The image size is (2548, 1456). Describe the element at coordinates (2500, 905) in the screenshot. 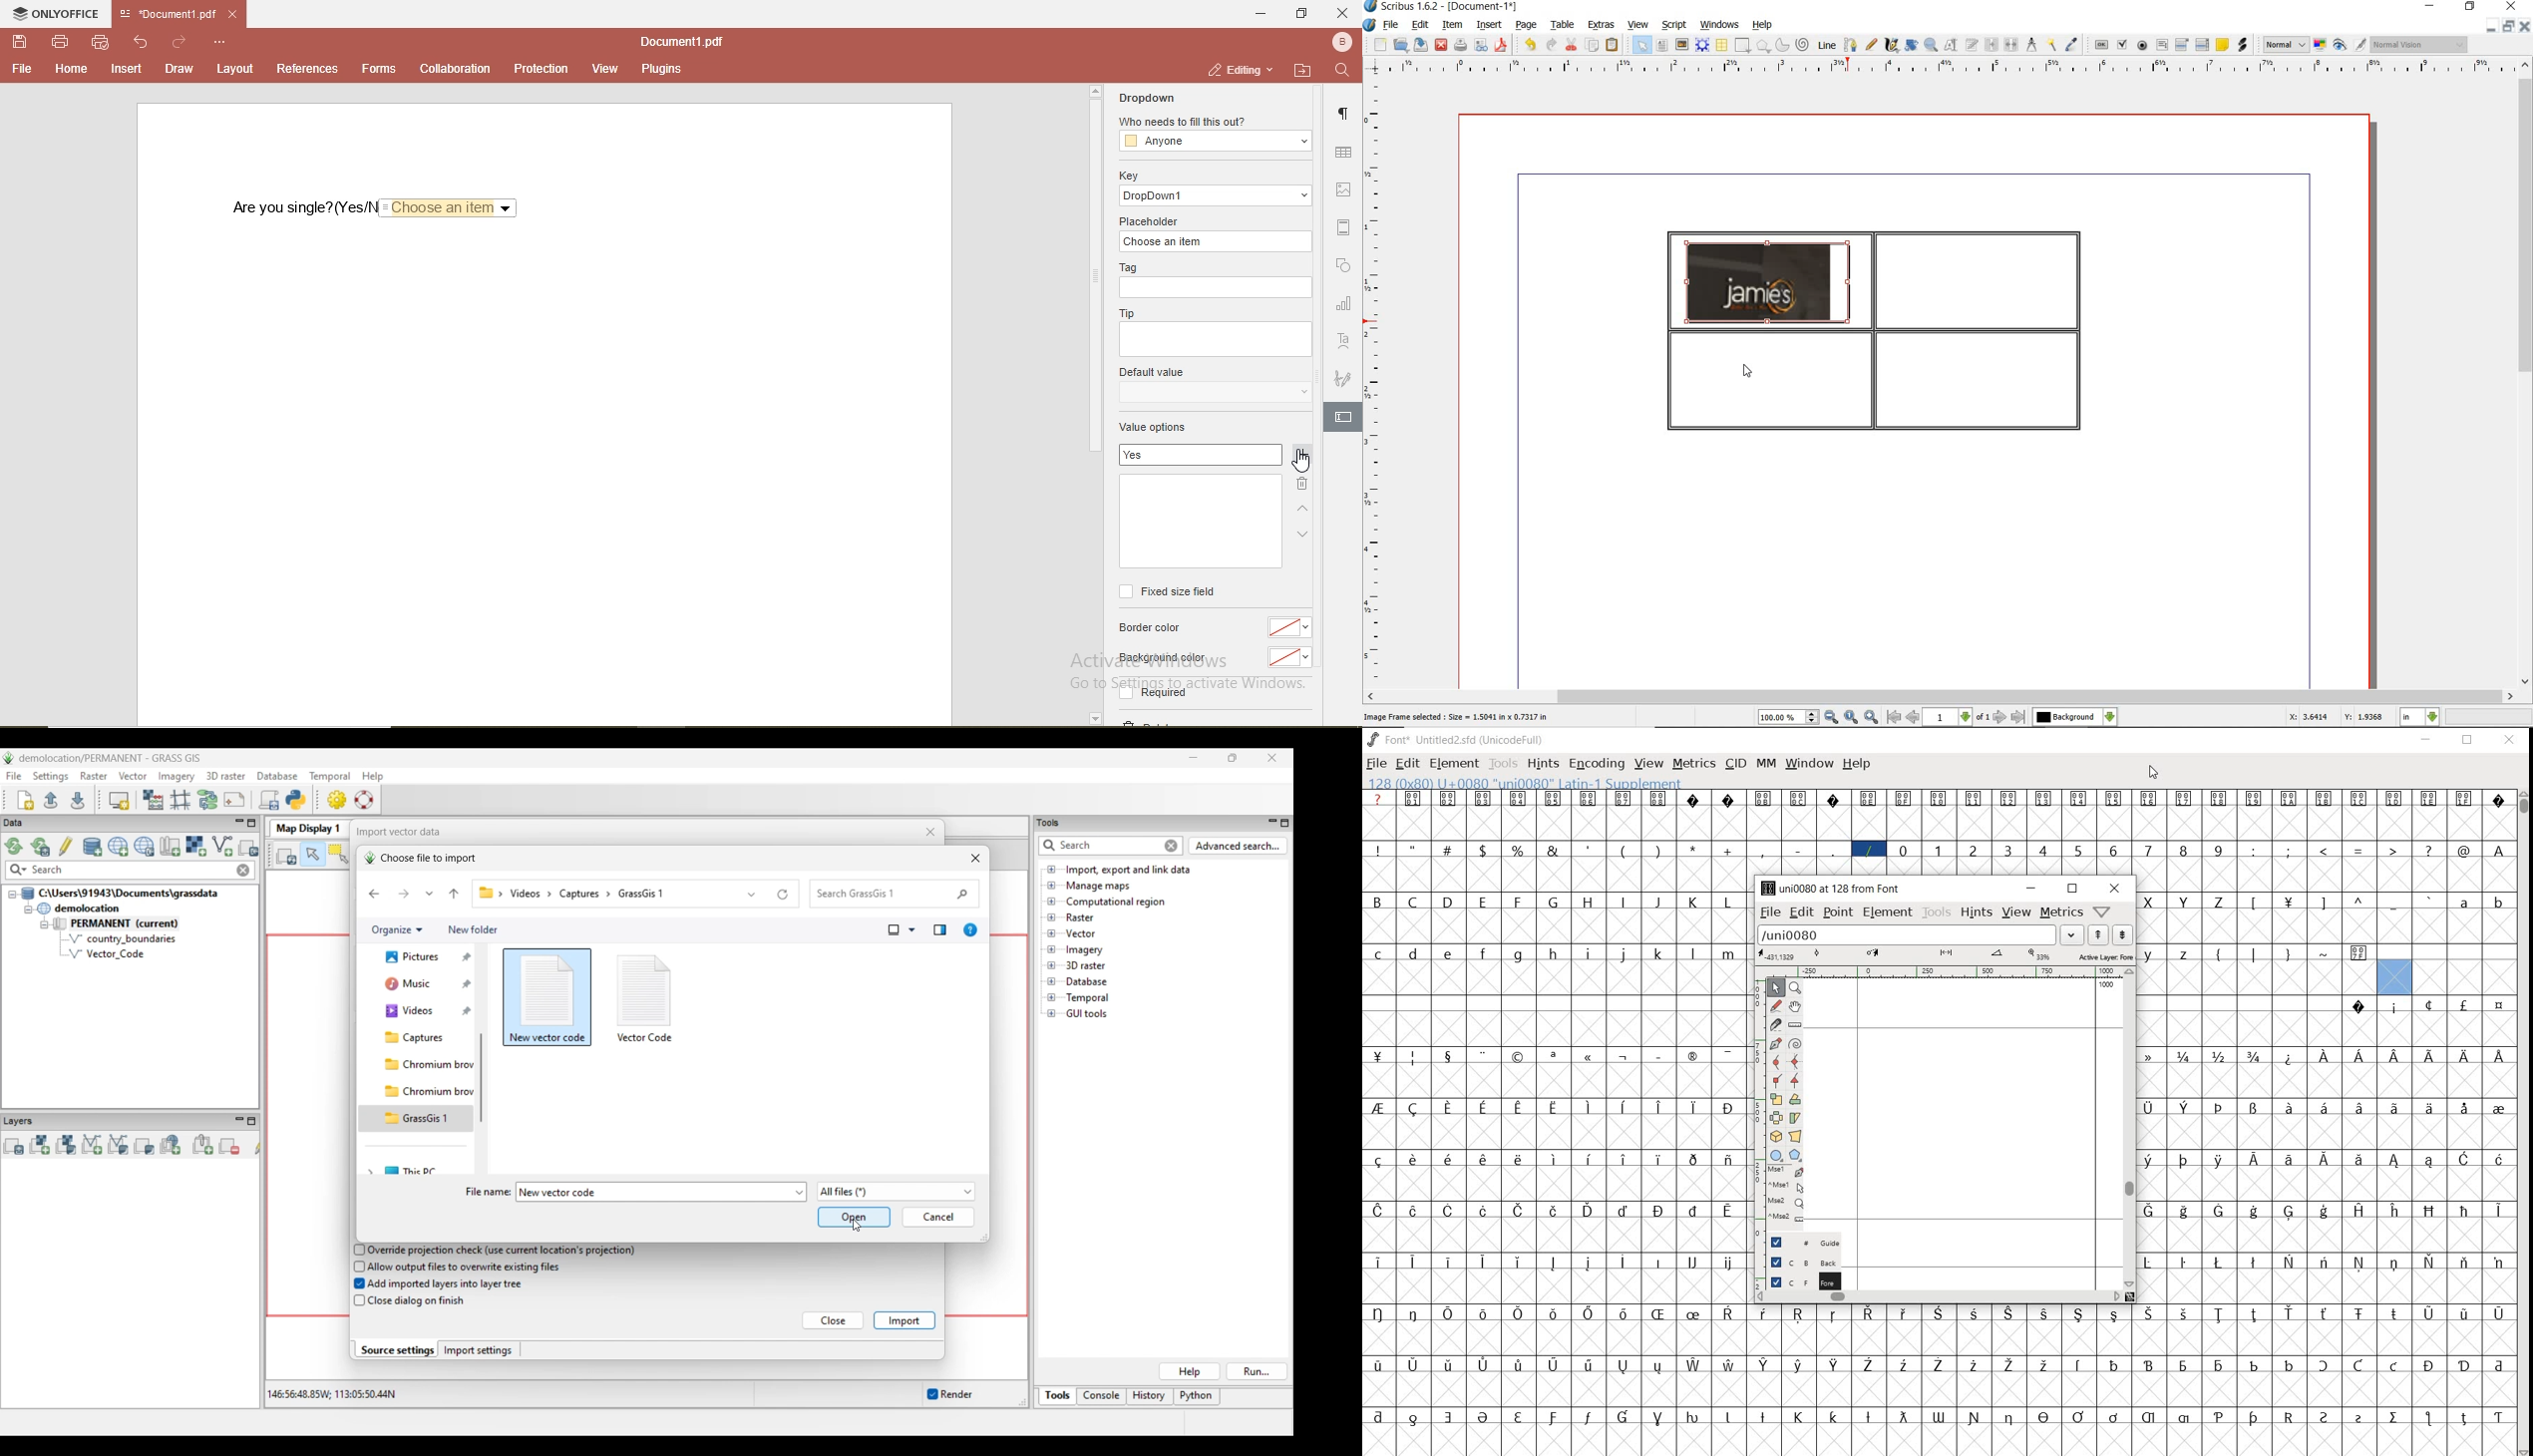

I see `glyph` at that location.